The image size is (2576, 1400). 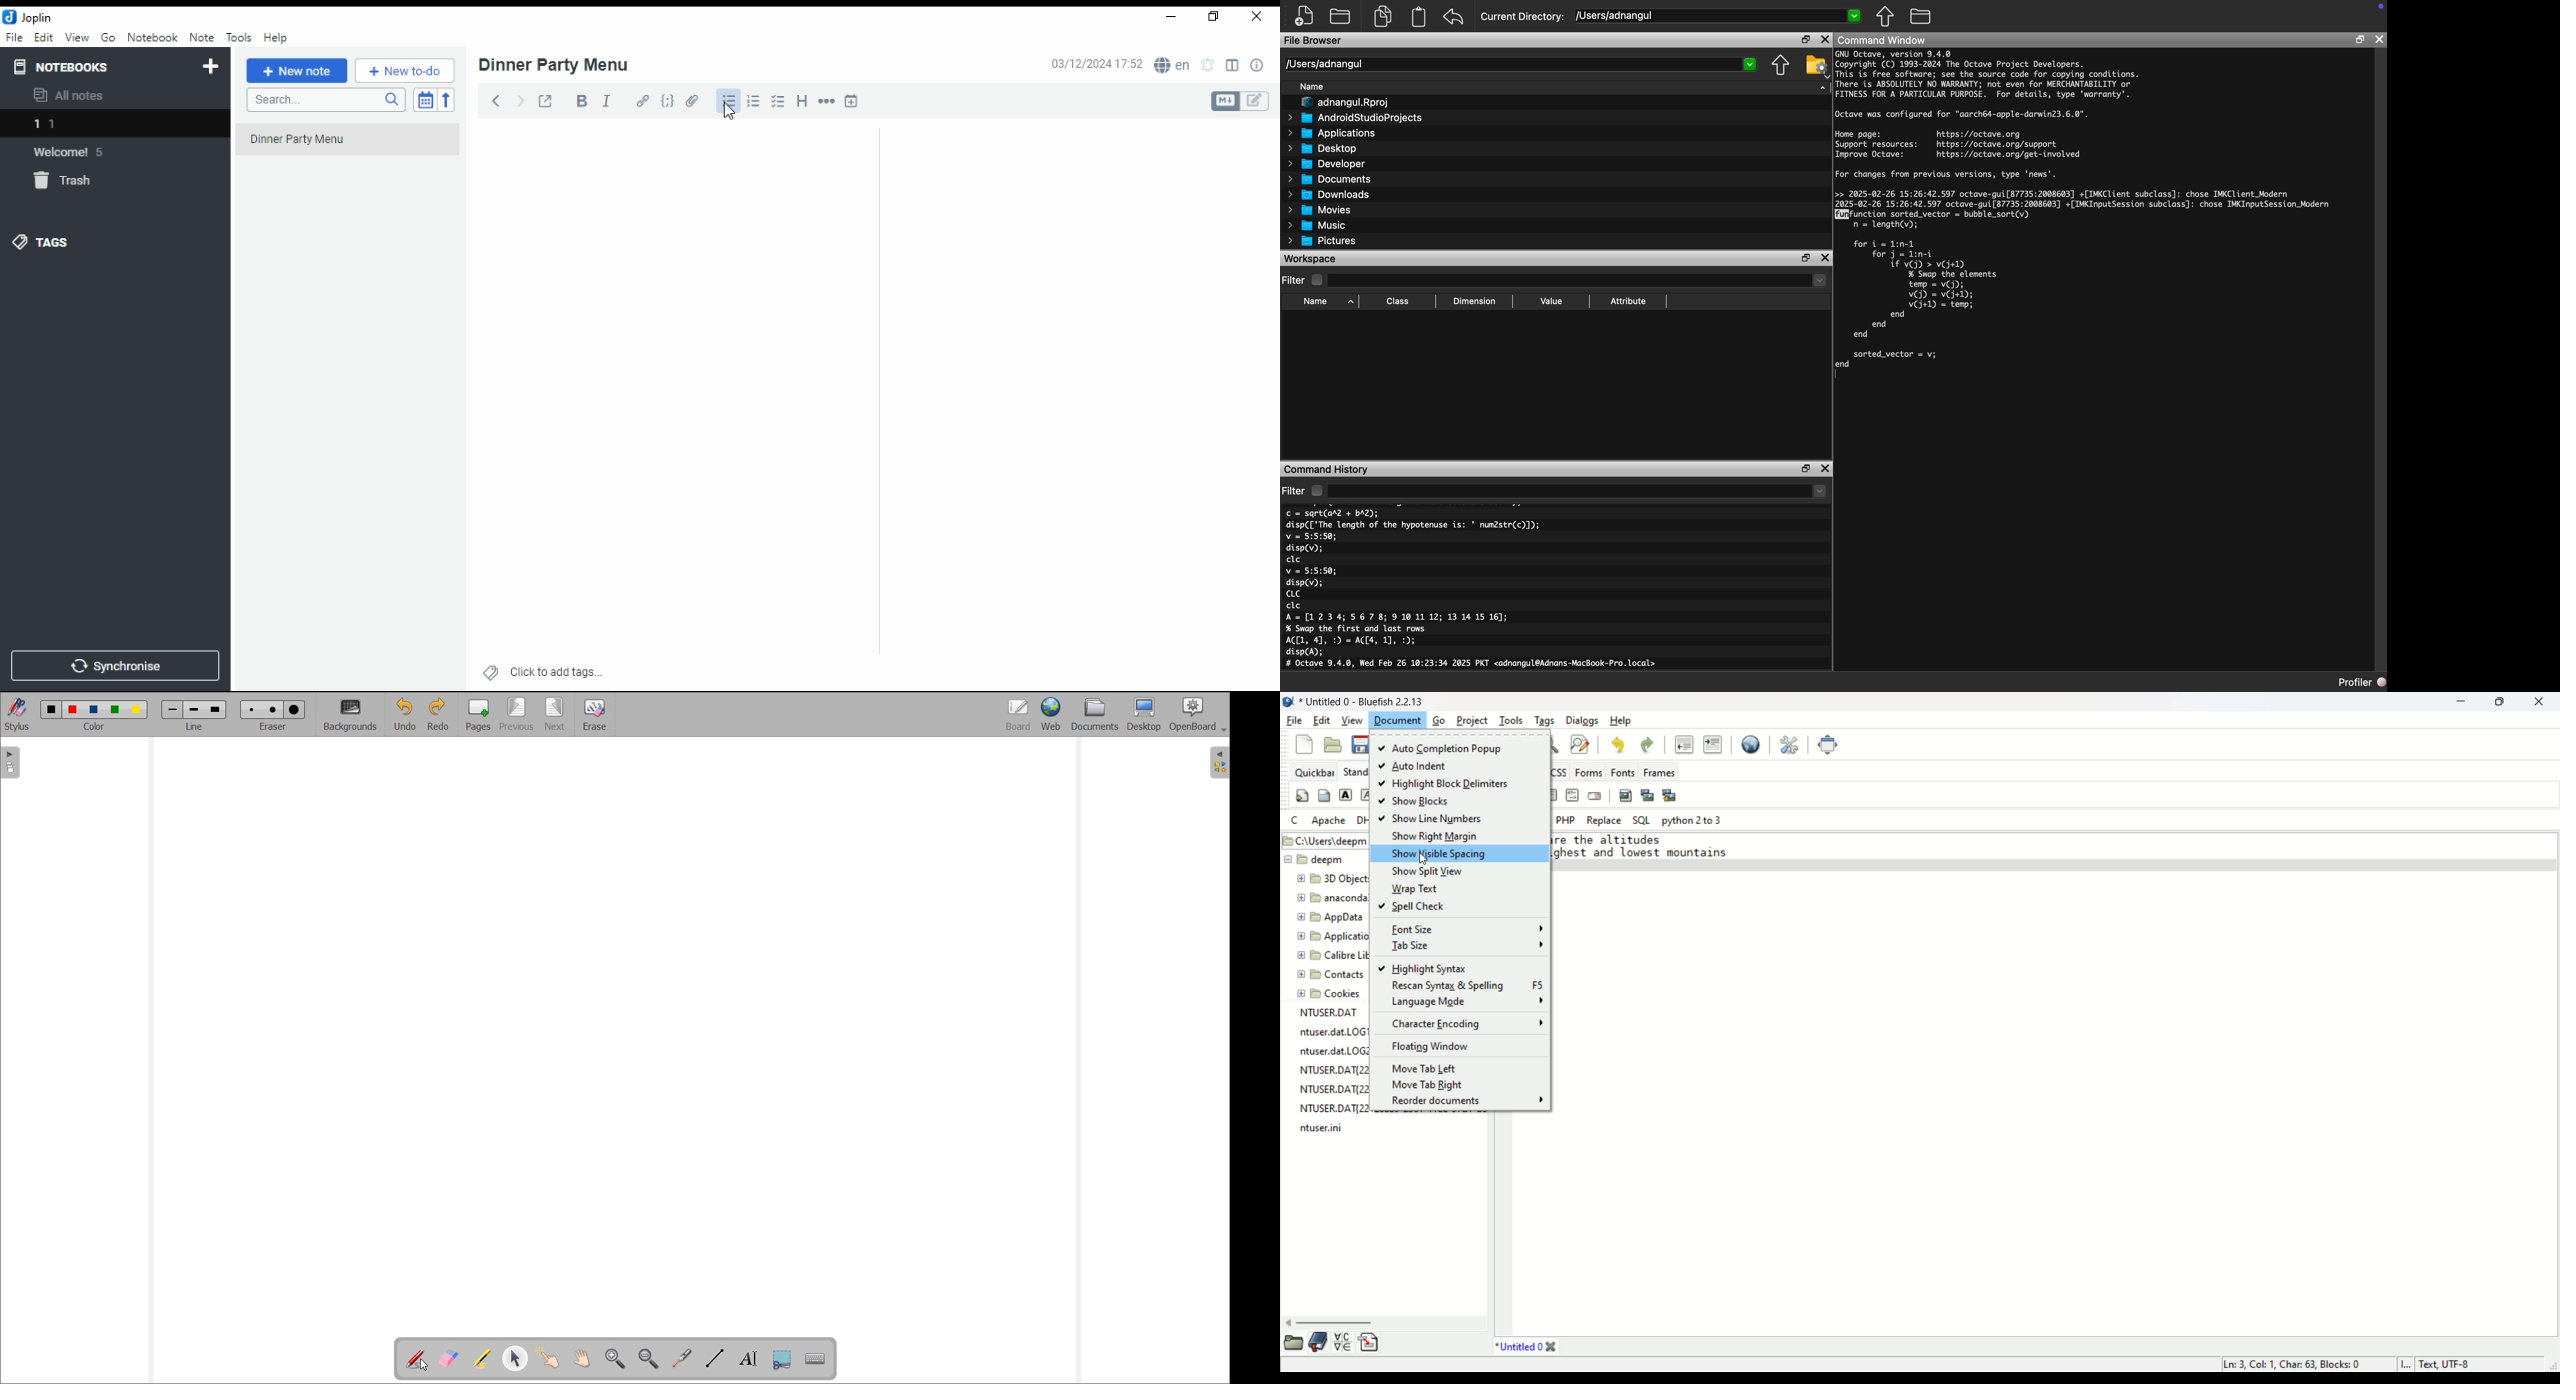 I want to click on advanced find and replace, so click(x=1583, y=744).